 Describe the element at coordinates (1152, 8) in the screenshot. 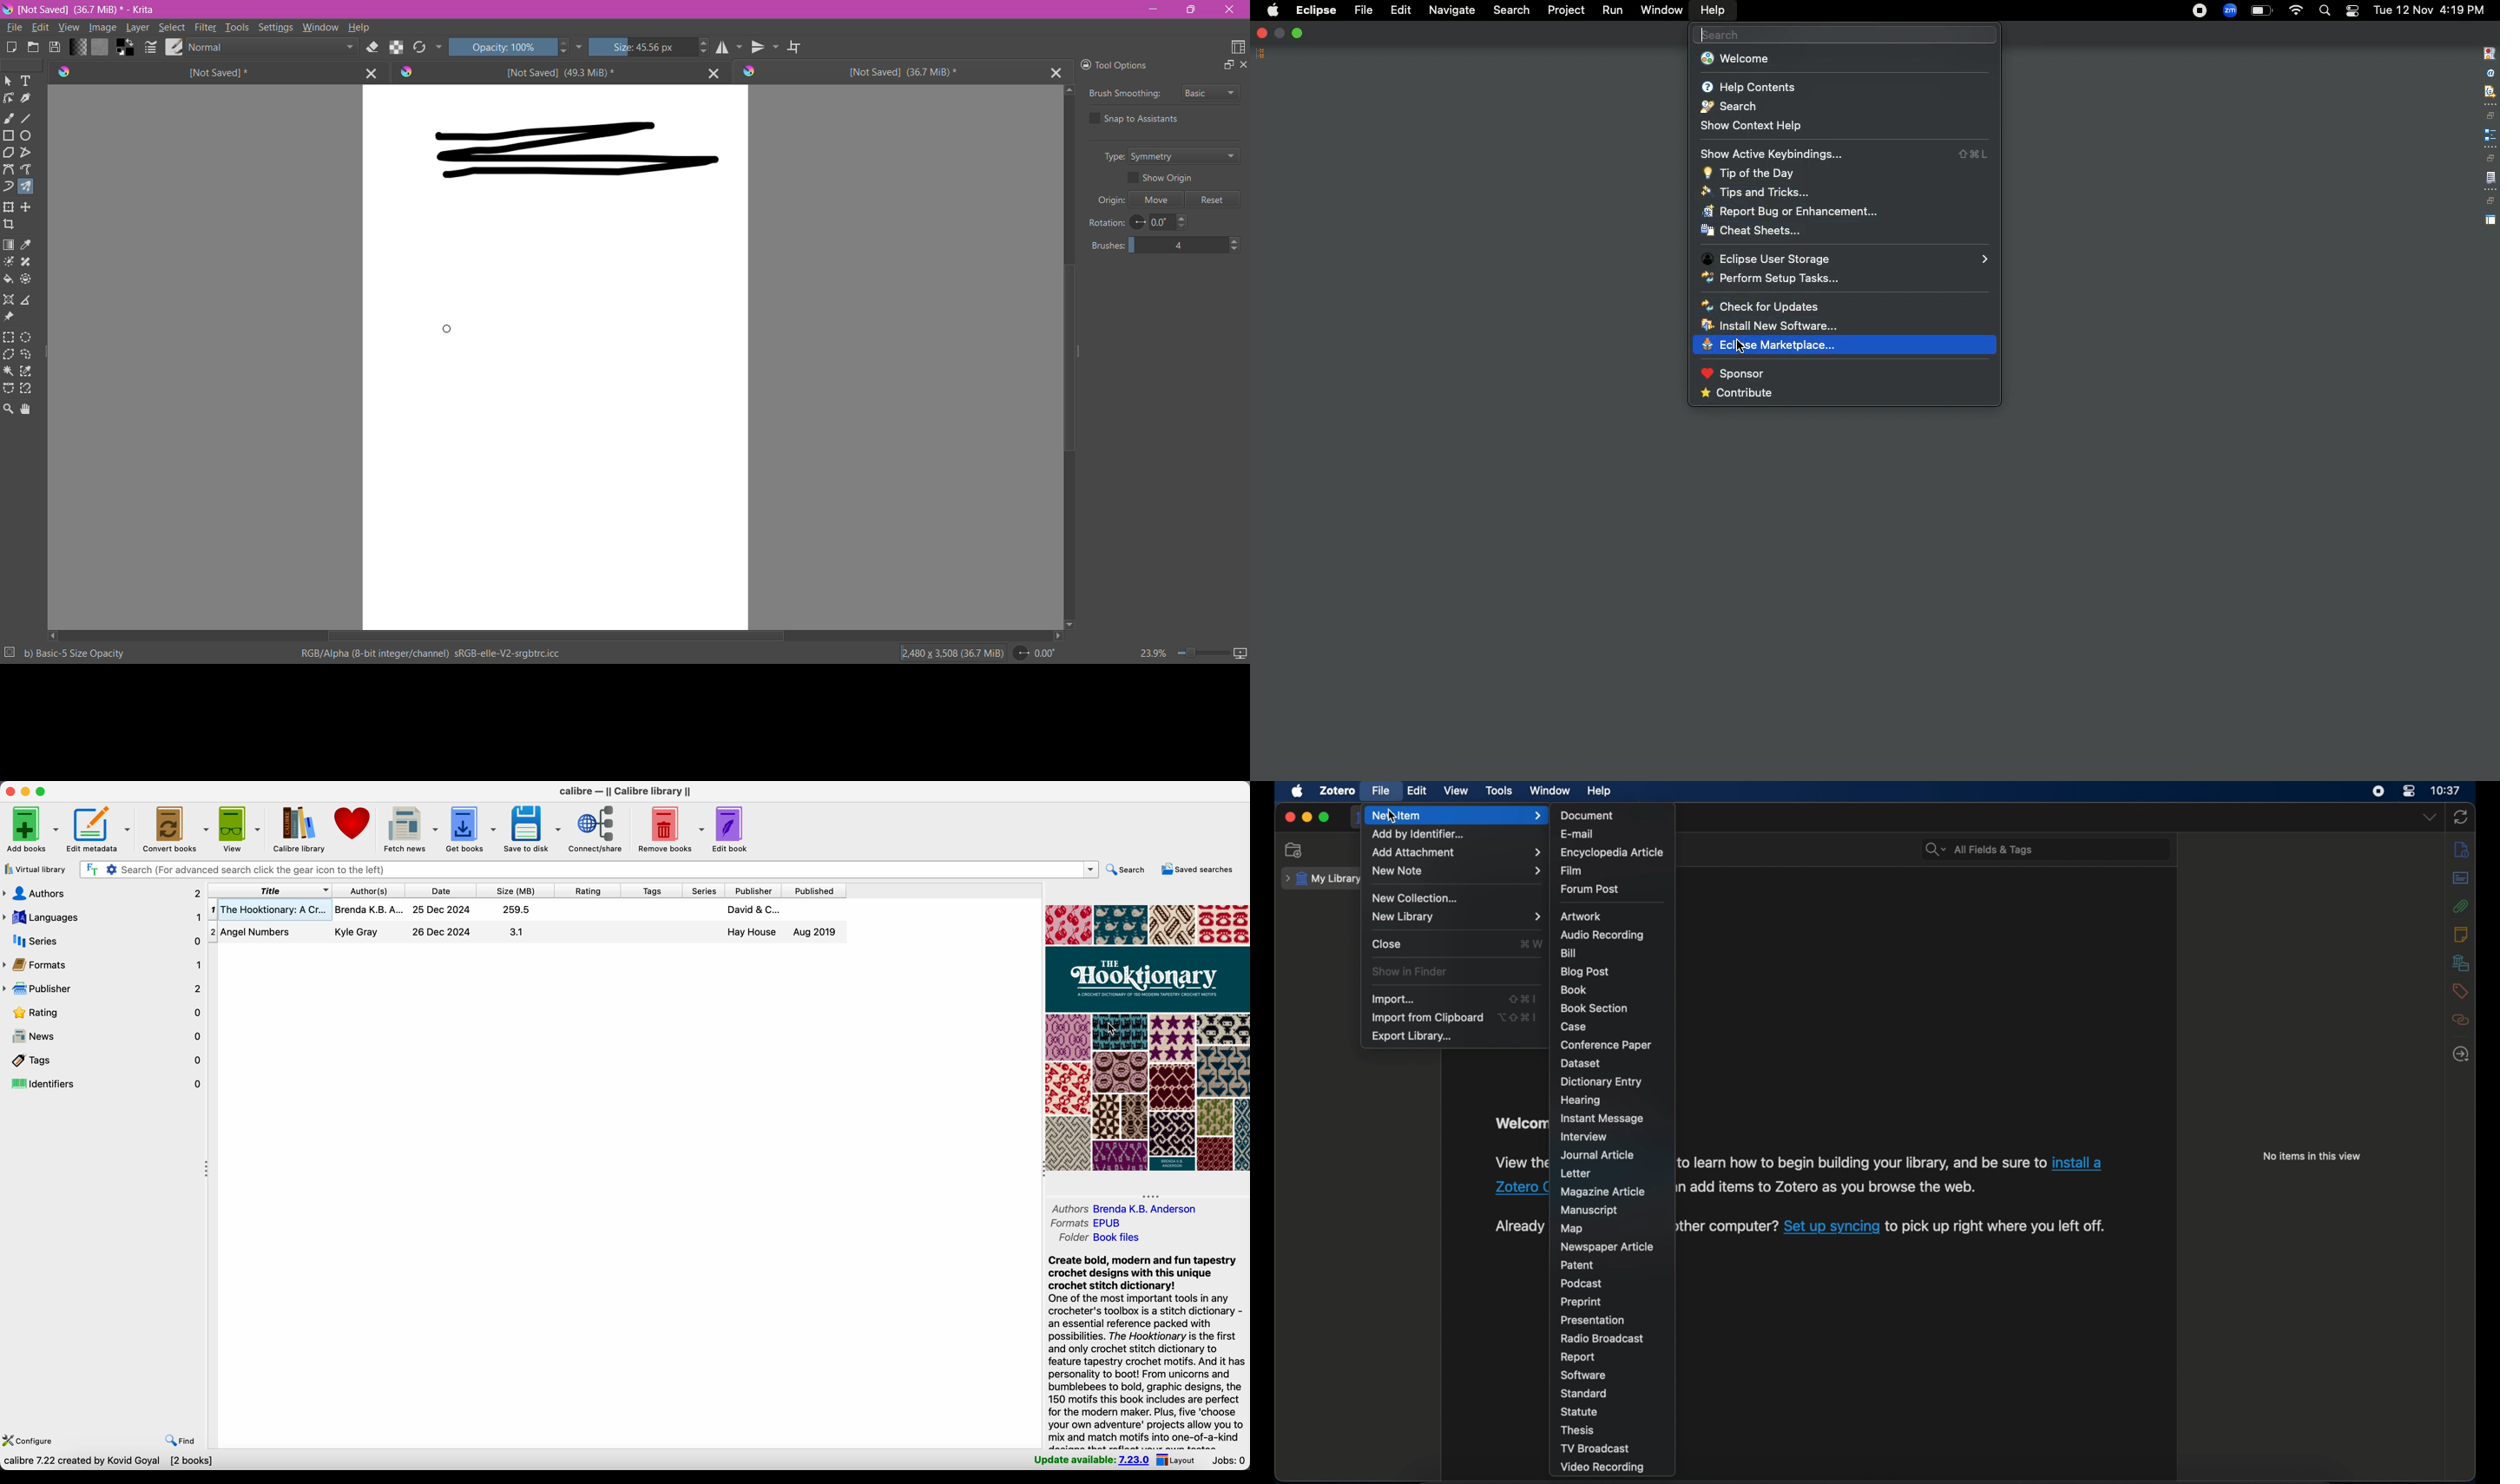

I see `Minimize` at that location.